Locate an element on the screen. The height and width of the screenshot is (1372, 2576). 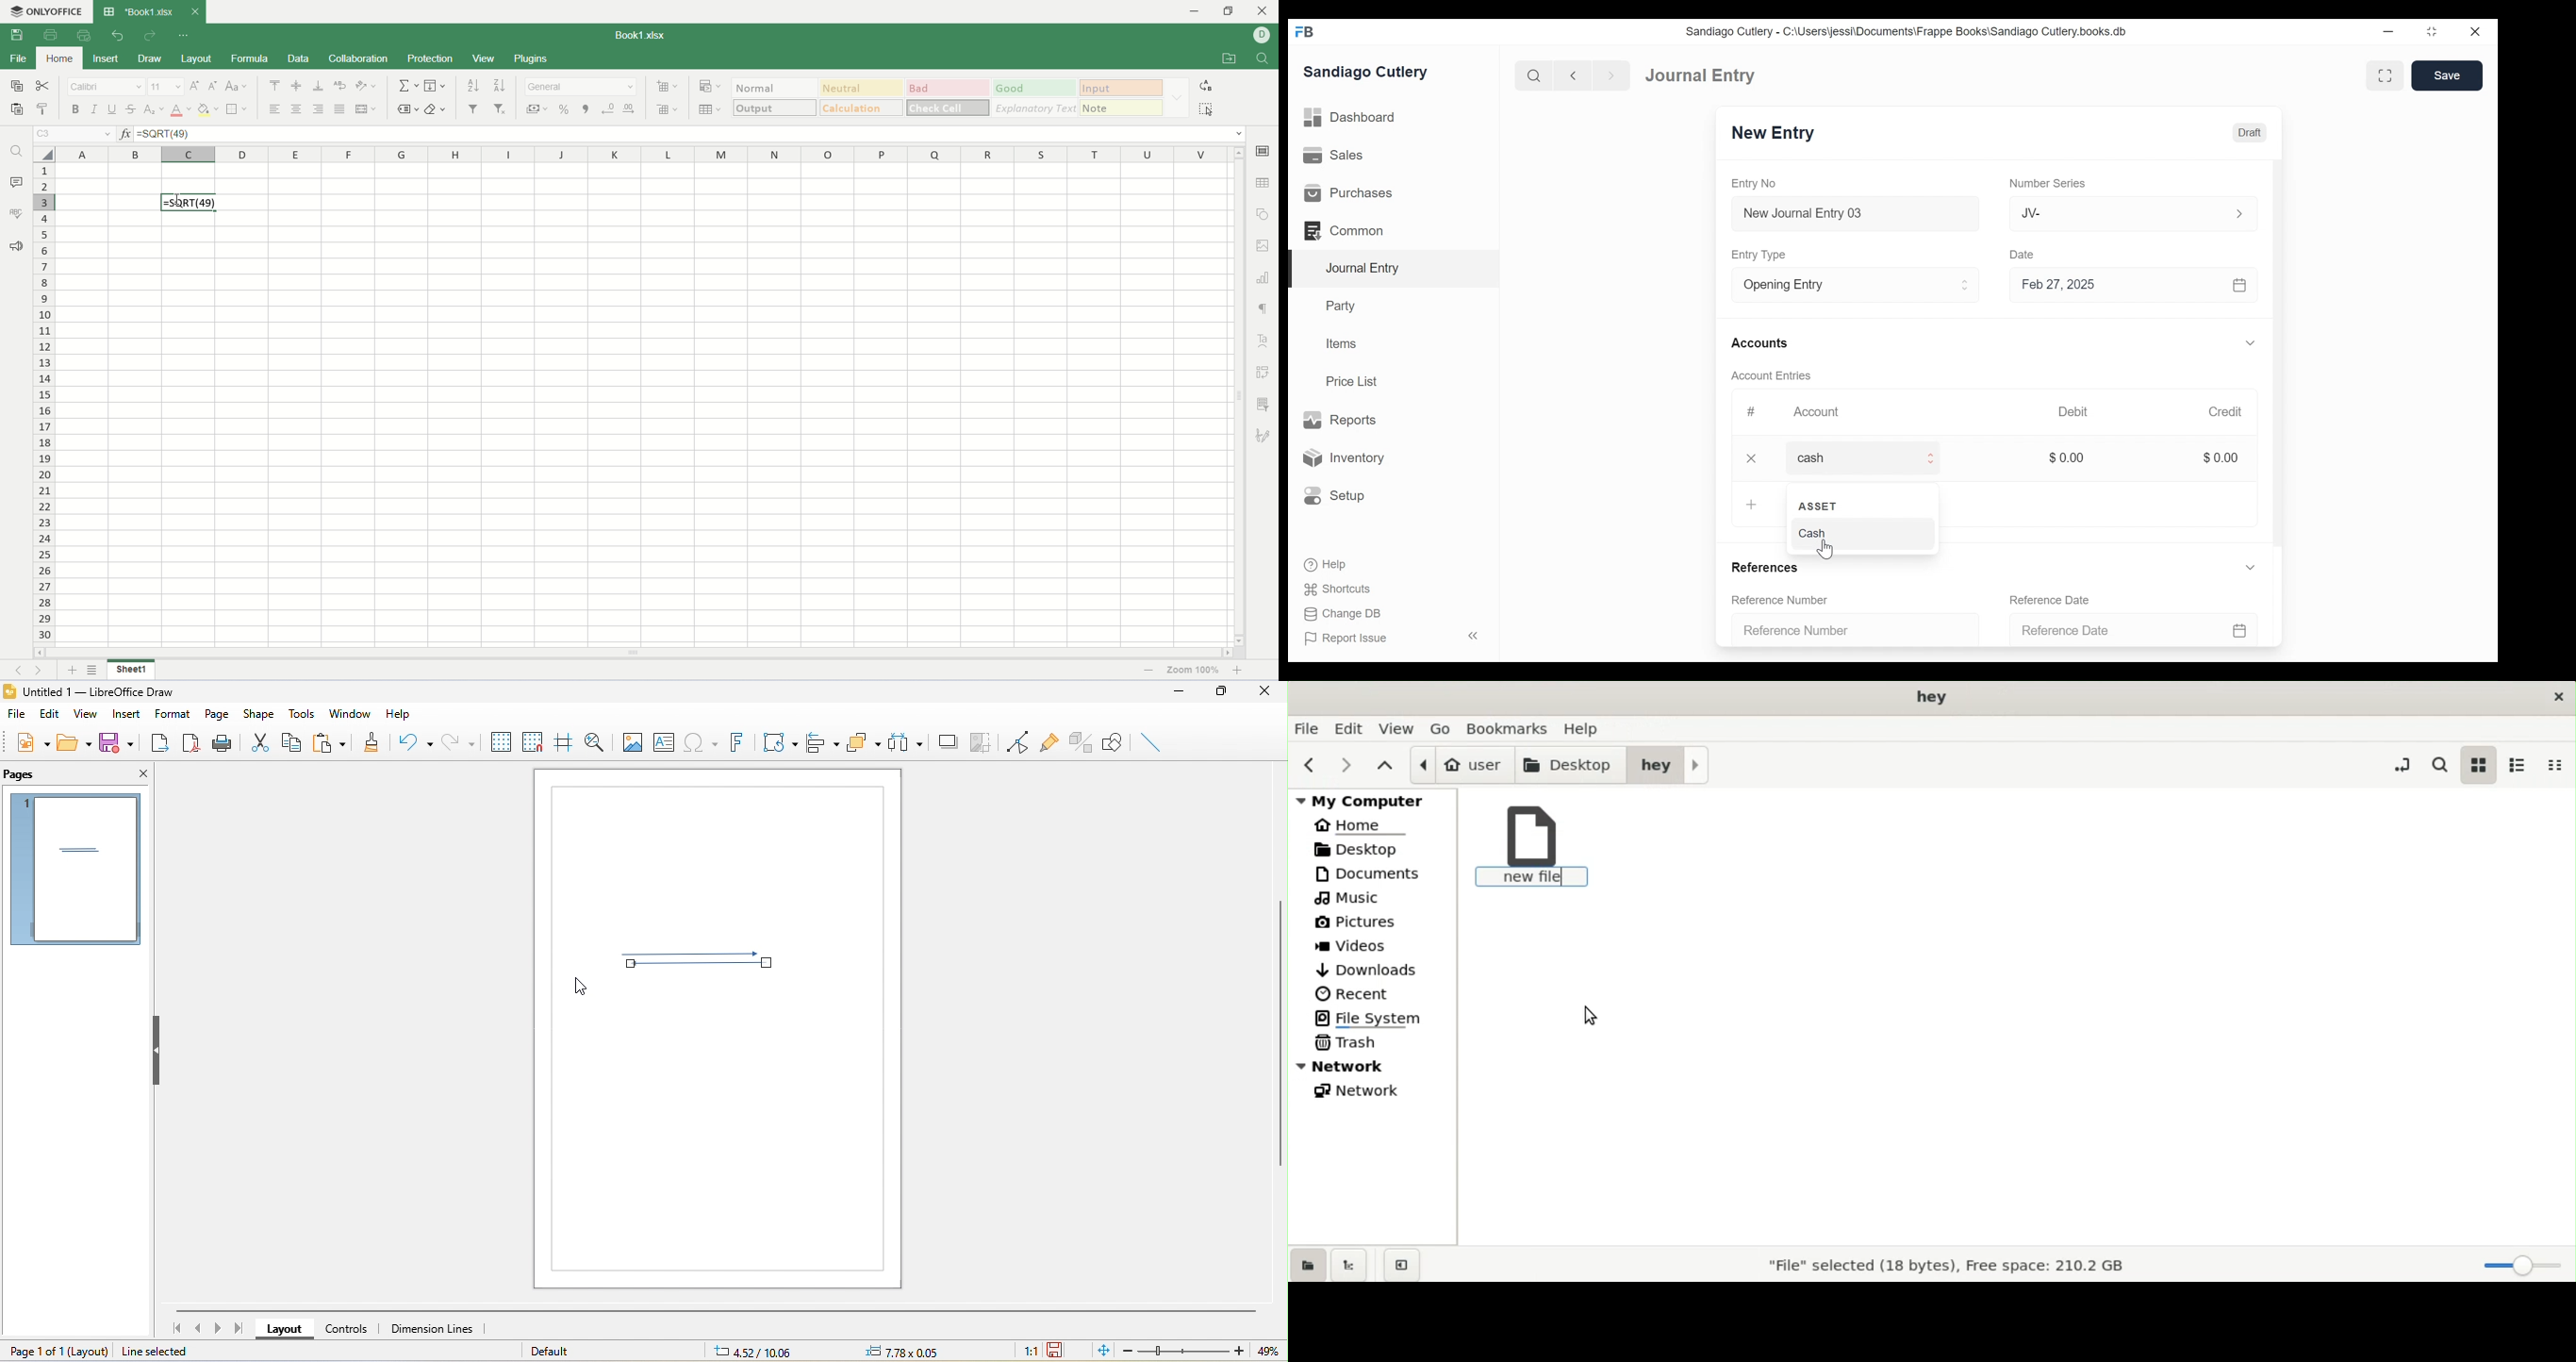
fit to the current window is located at coordinates (1098, 1352).